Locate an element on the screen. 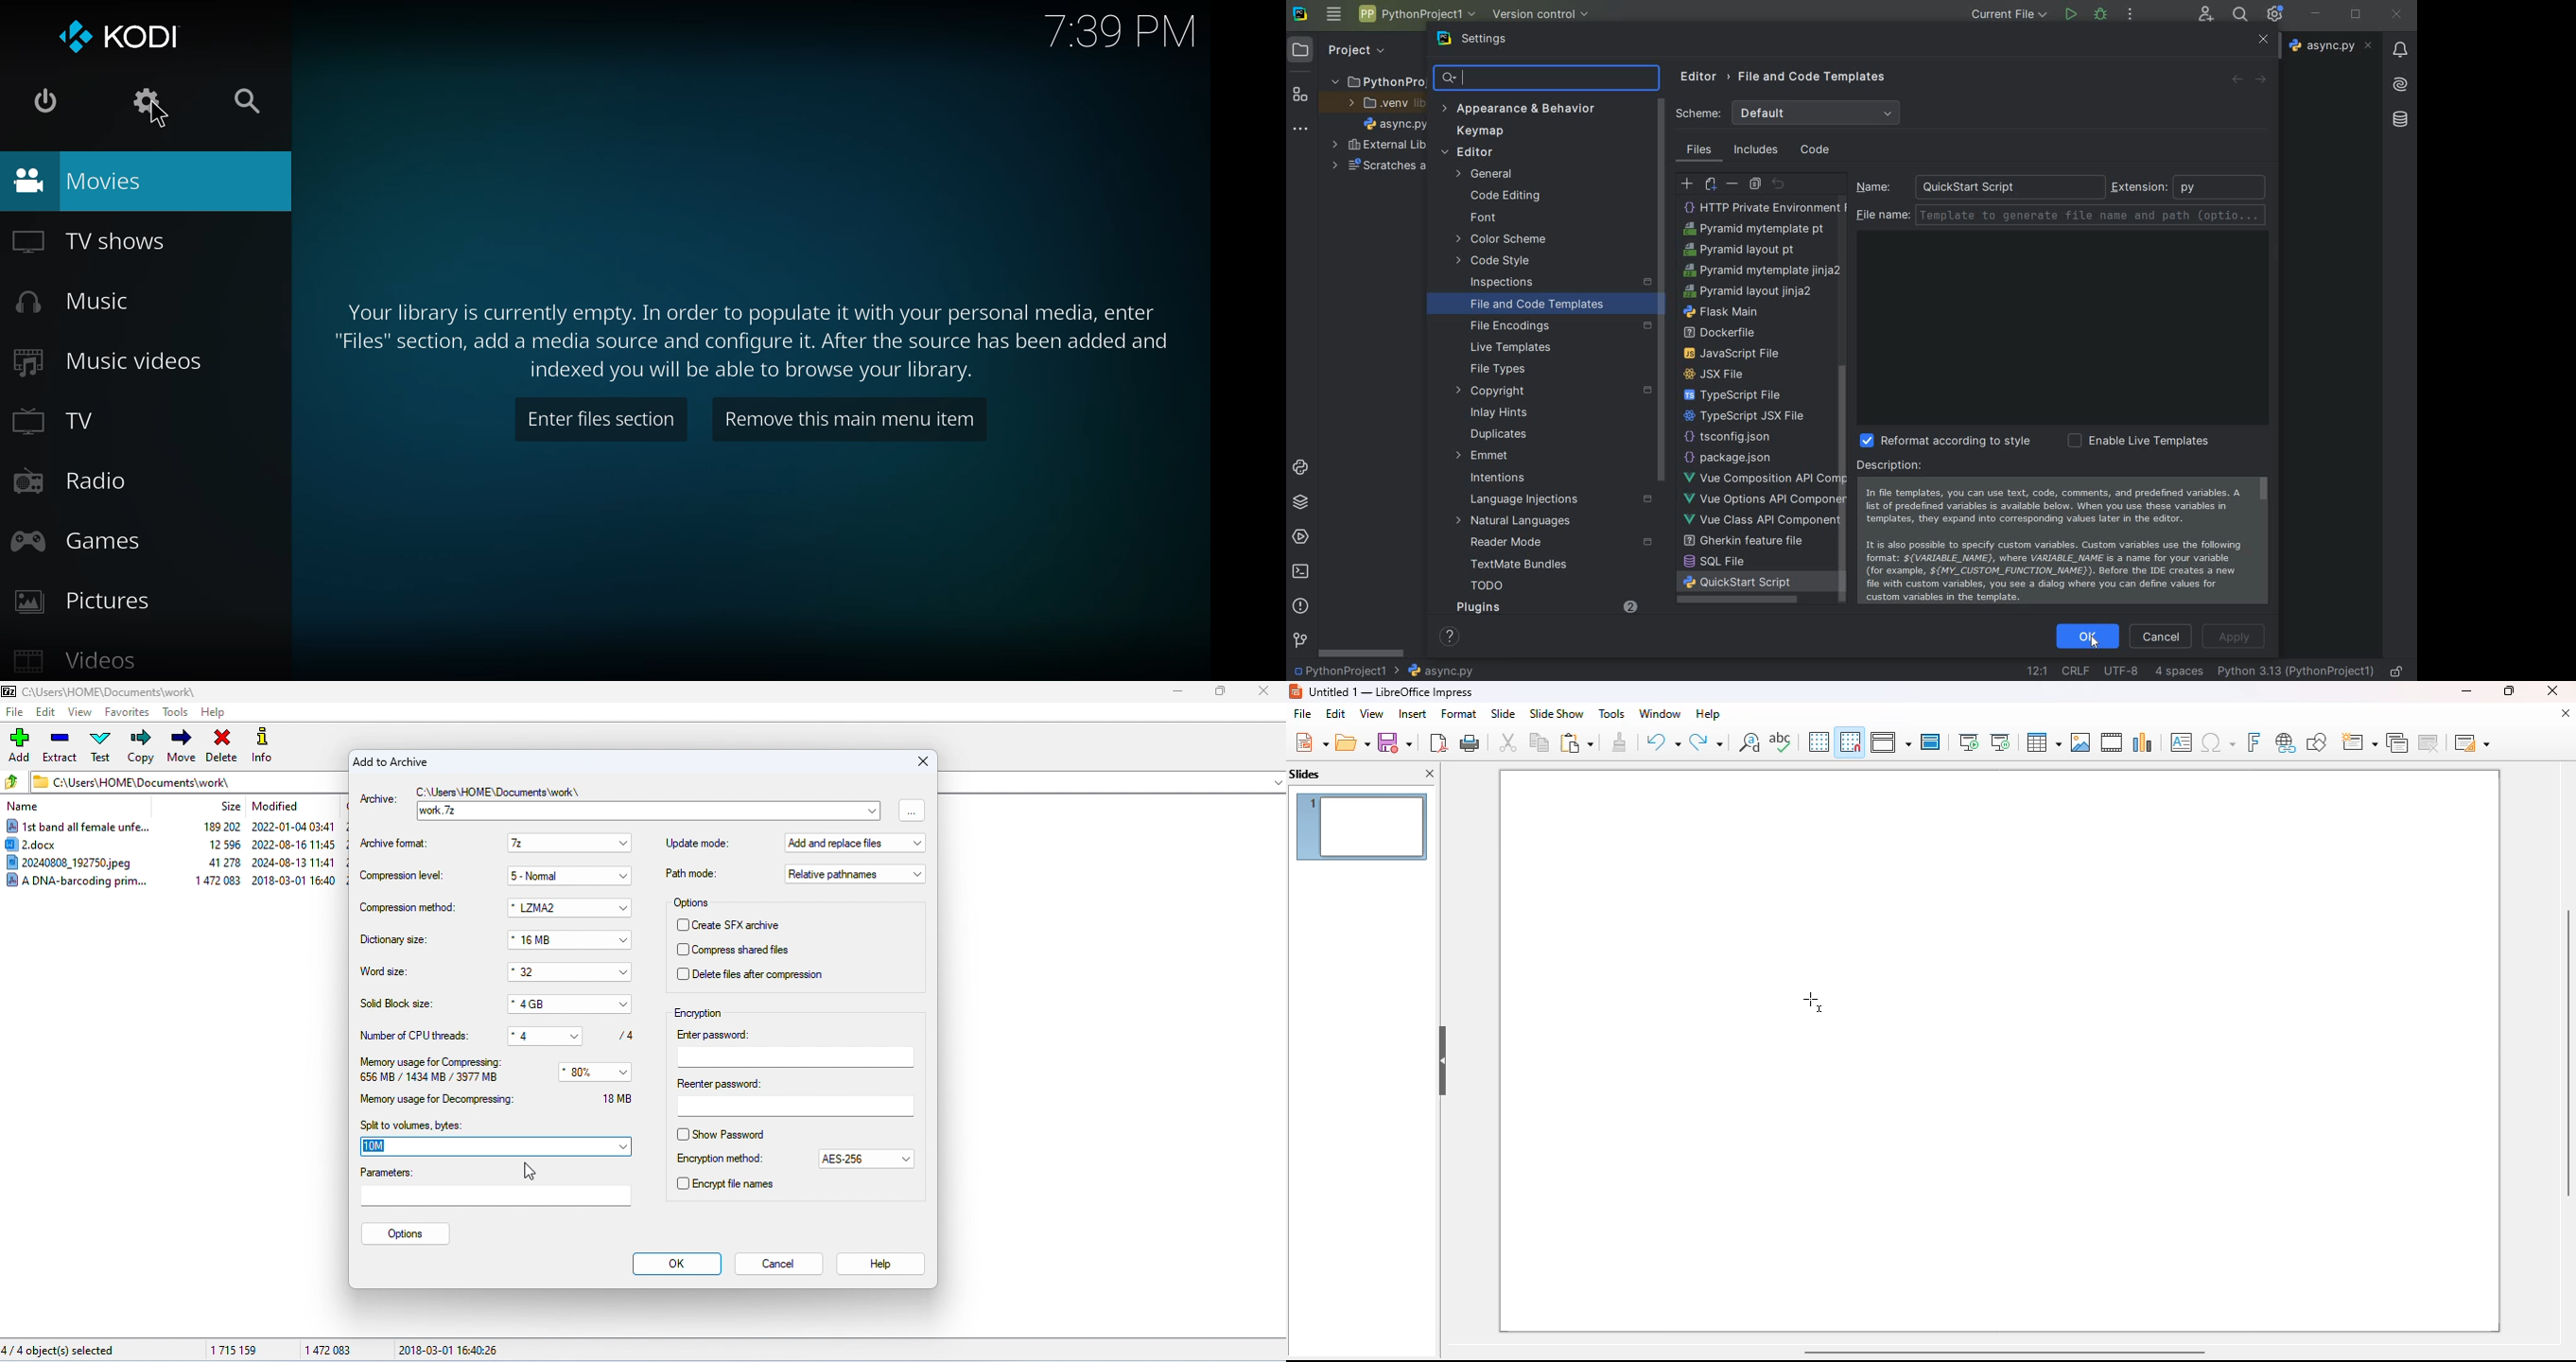 The height and width of the screenshot is (1372, 2576). copy template is located at coordinates (1758, 183).